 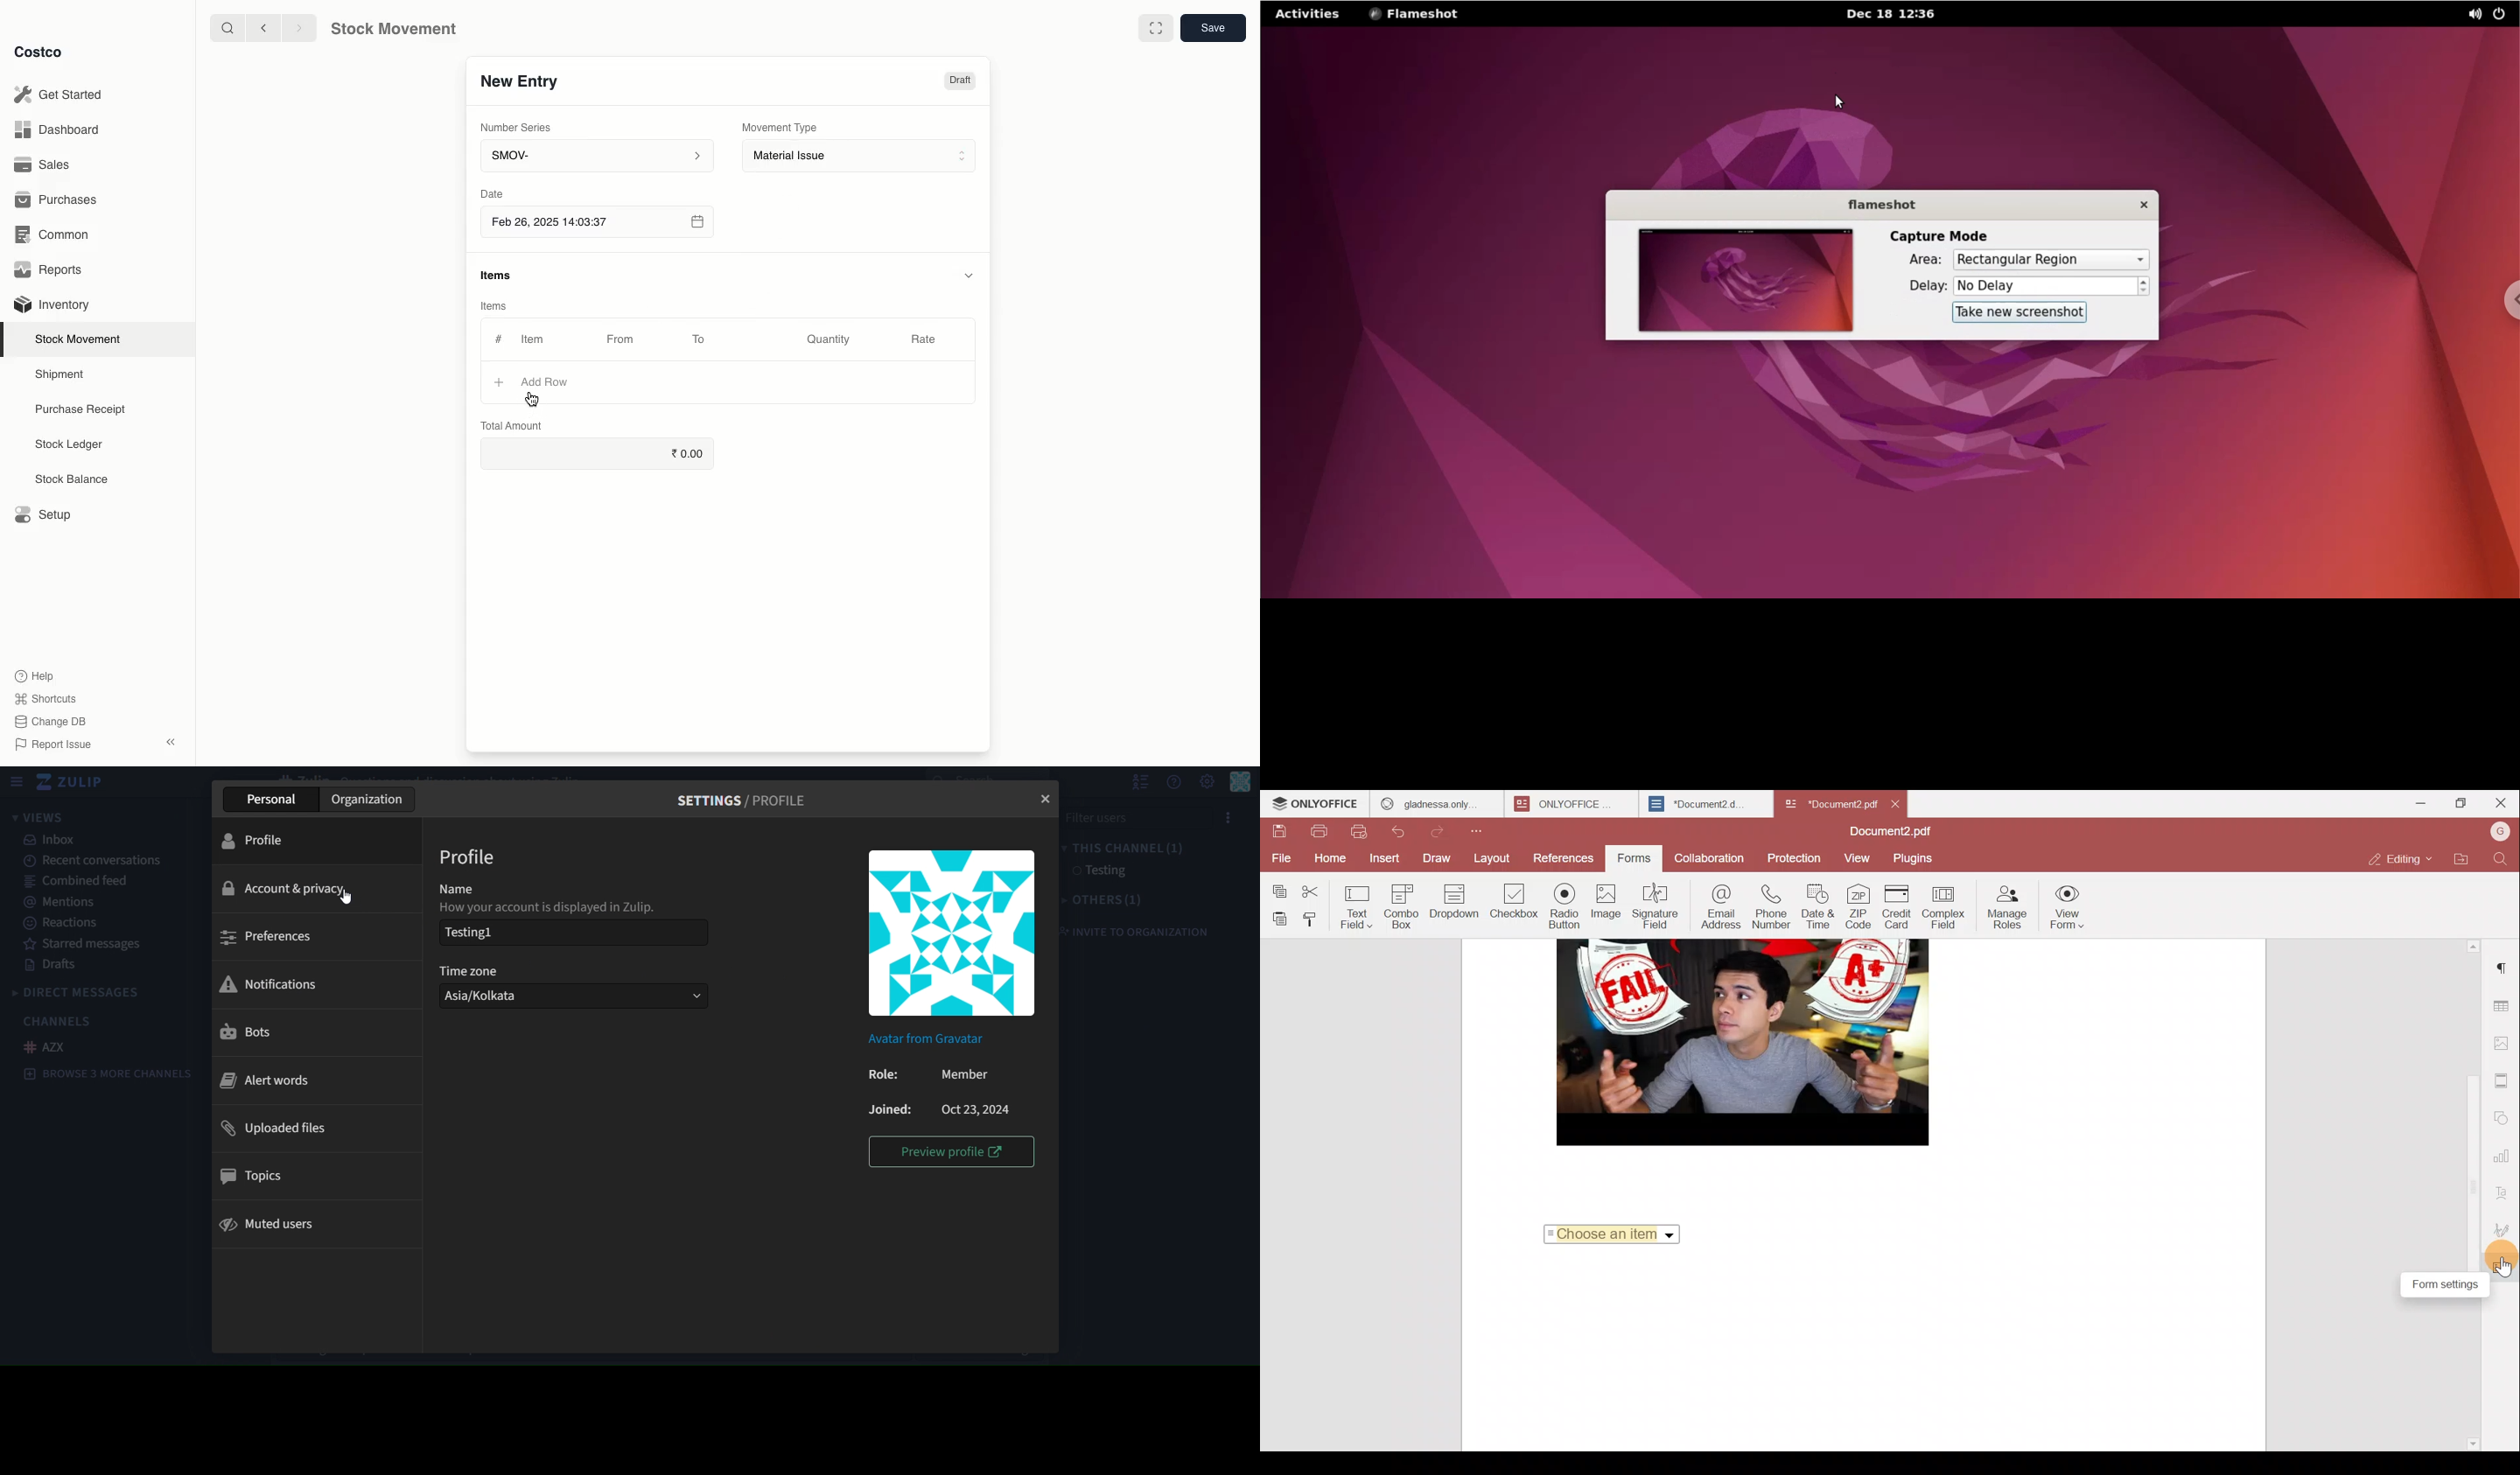 I want to click on Shapes settings, so click(x=2505, y=1115).